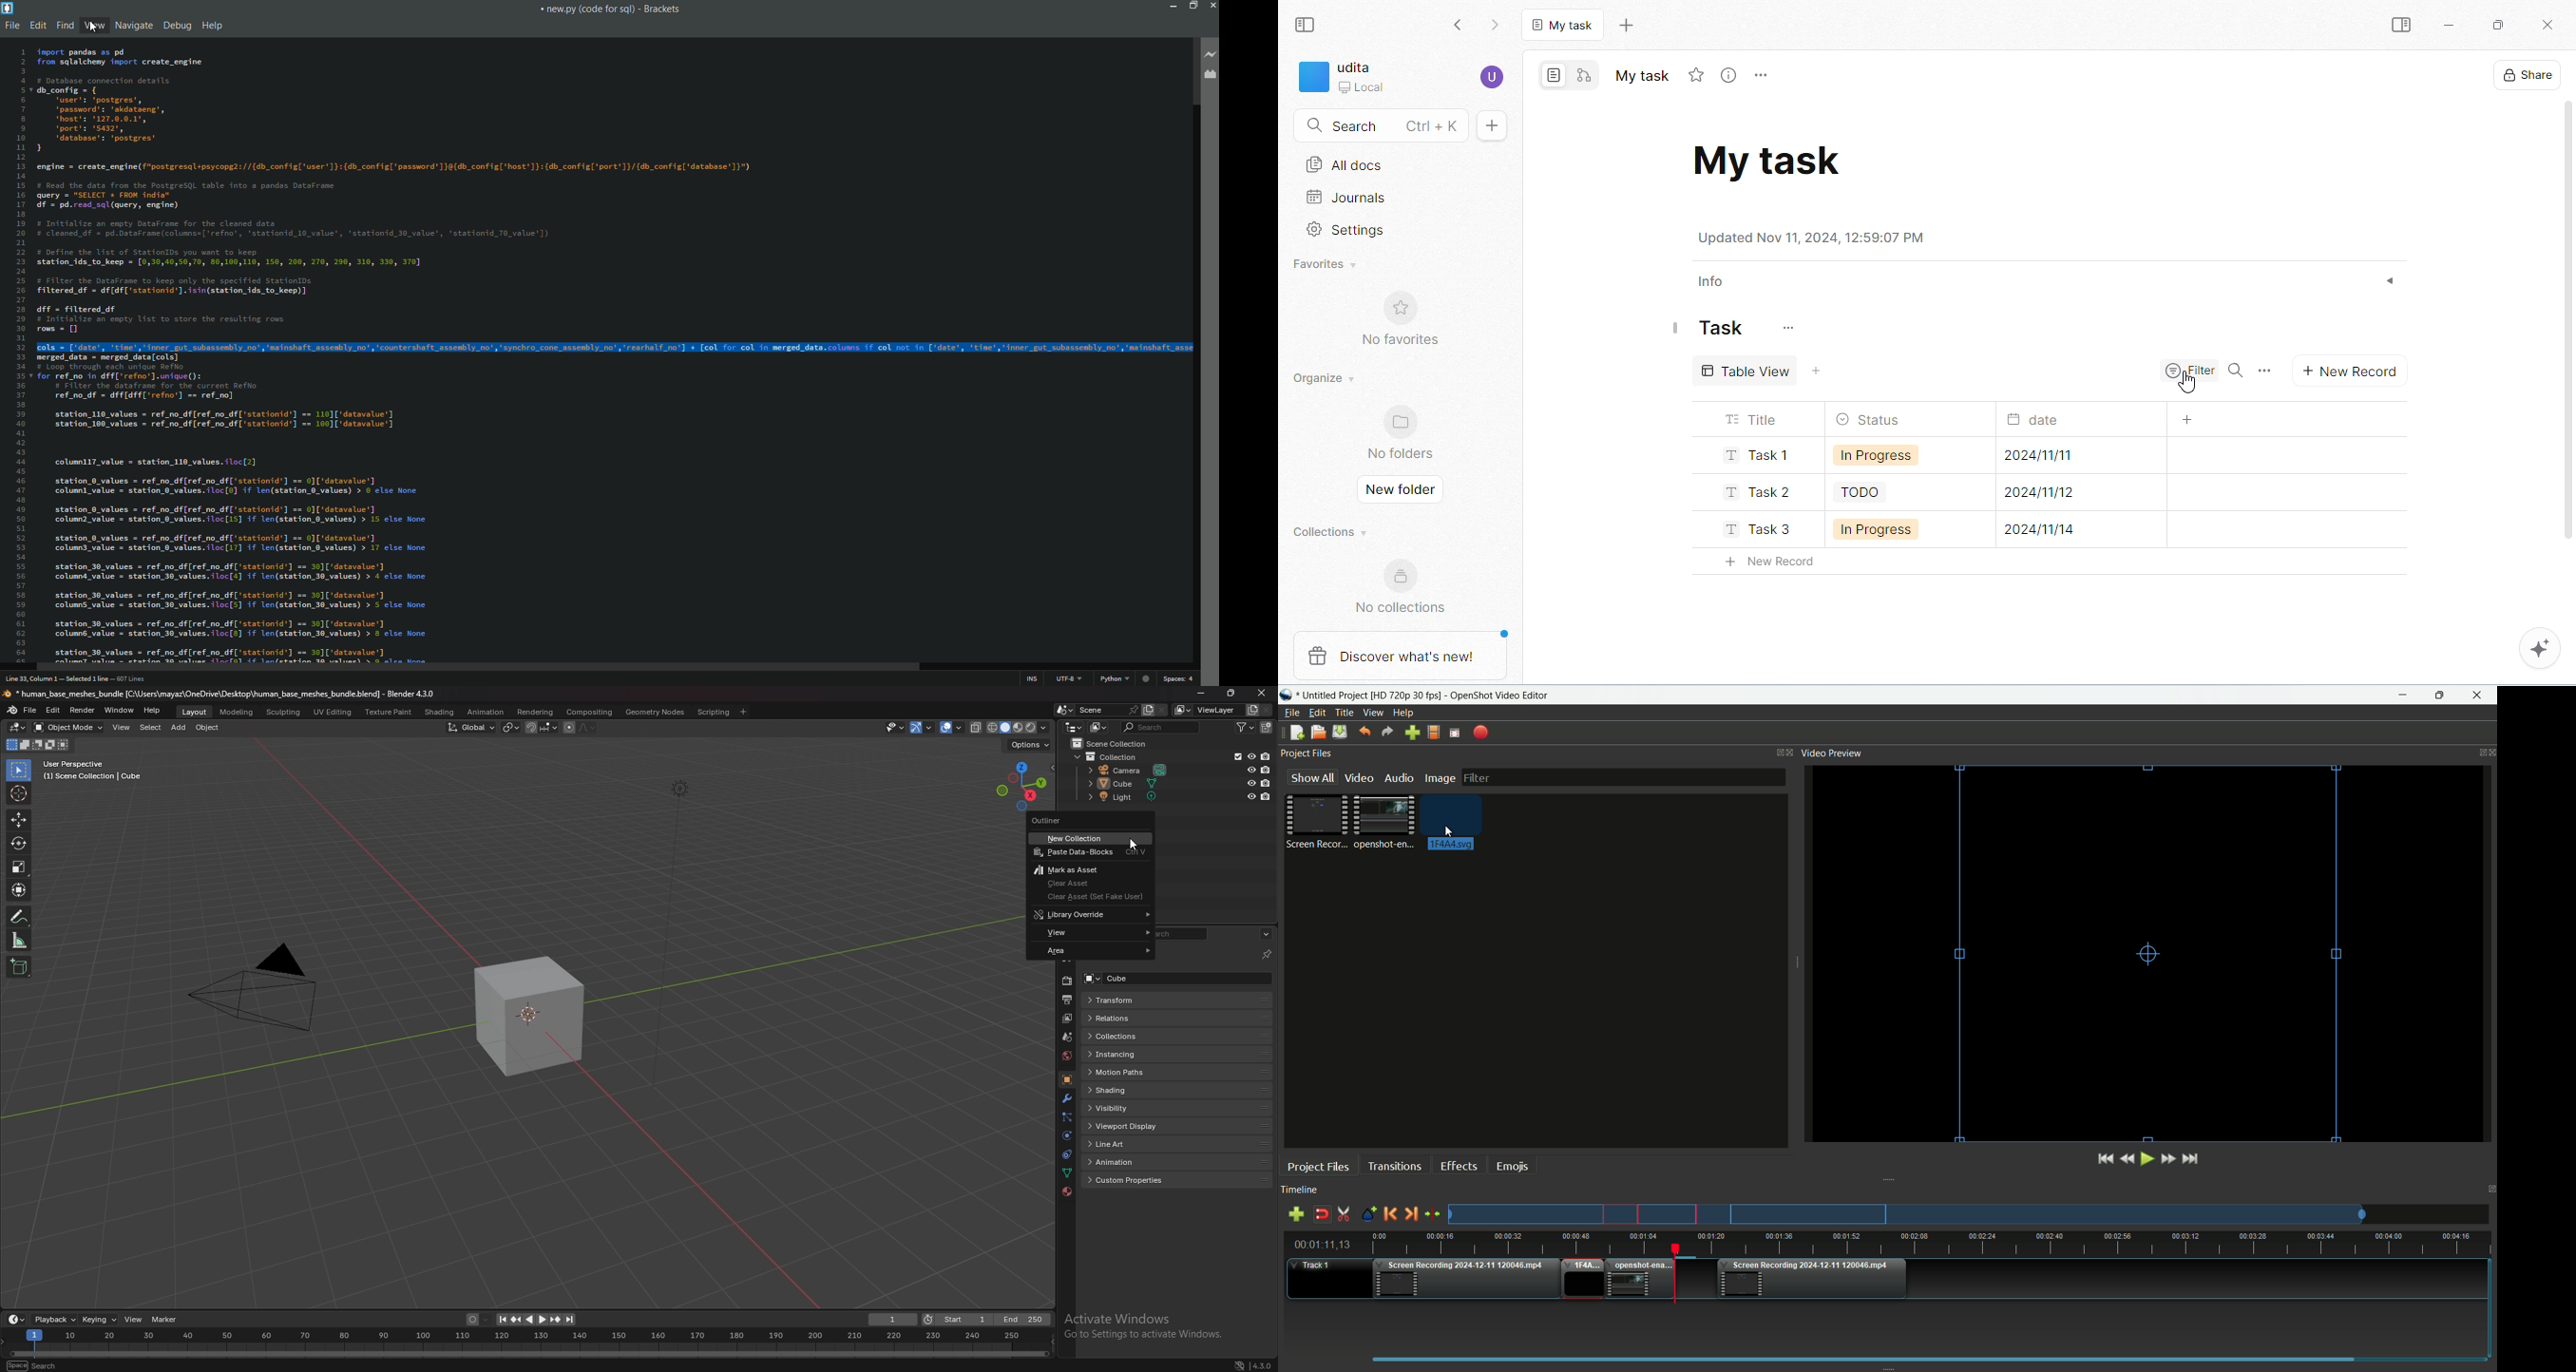 Image resolution: width=2576 pixels, height=1372 pixels. Describe the element at coordinates (83, 710) in the screenshot. I see `render` at that location.